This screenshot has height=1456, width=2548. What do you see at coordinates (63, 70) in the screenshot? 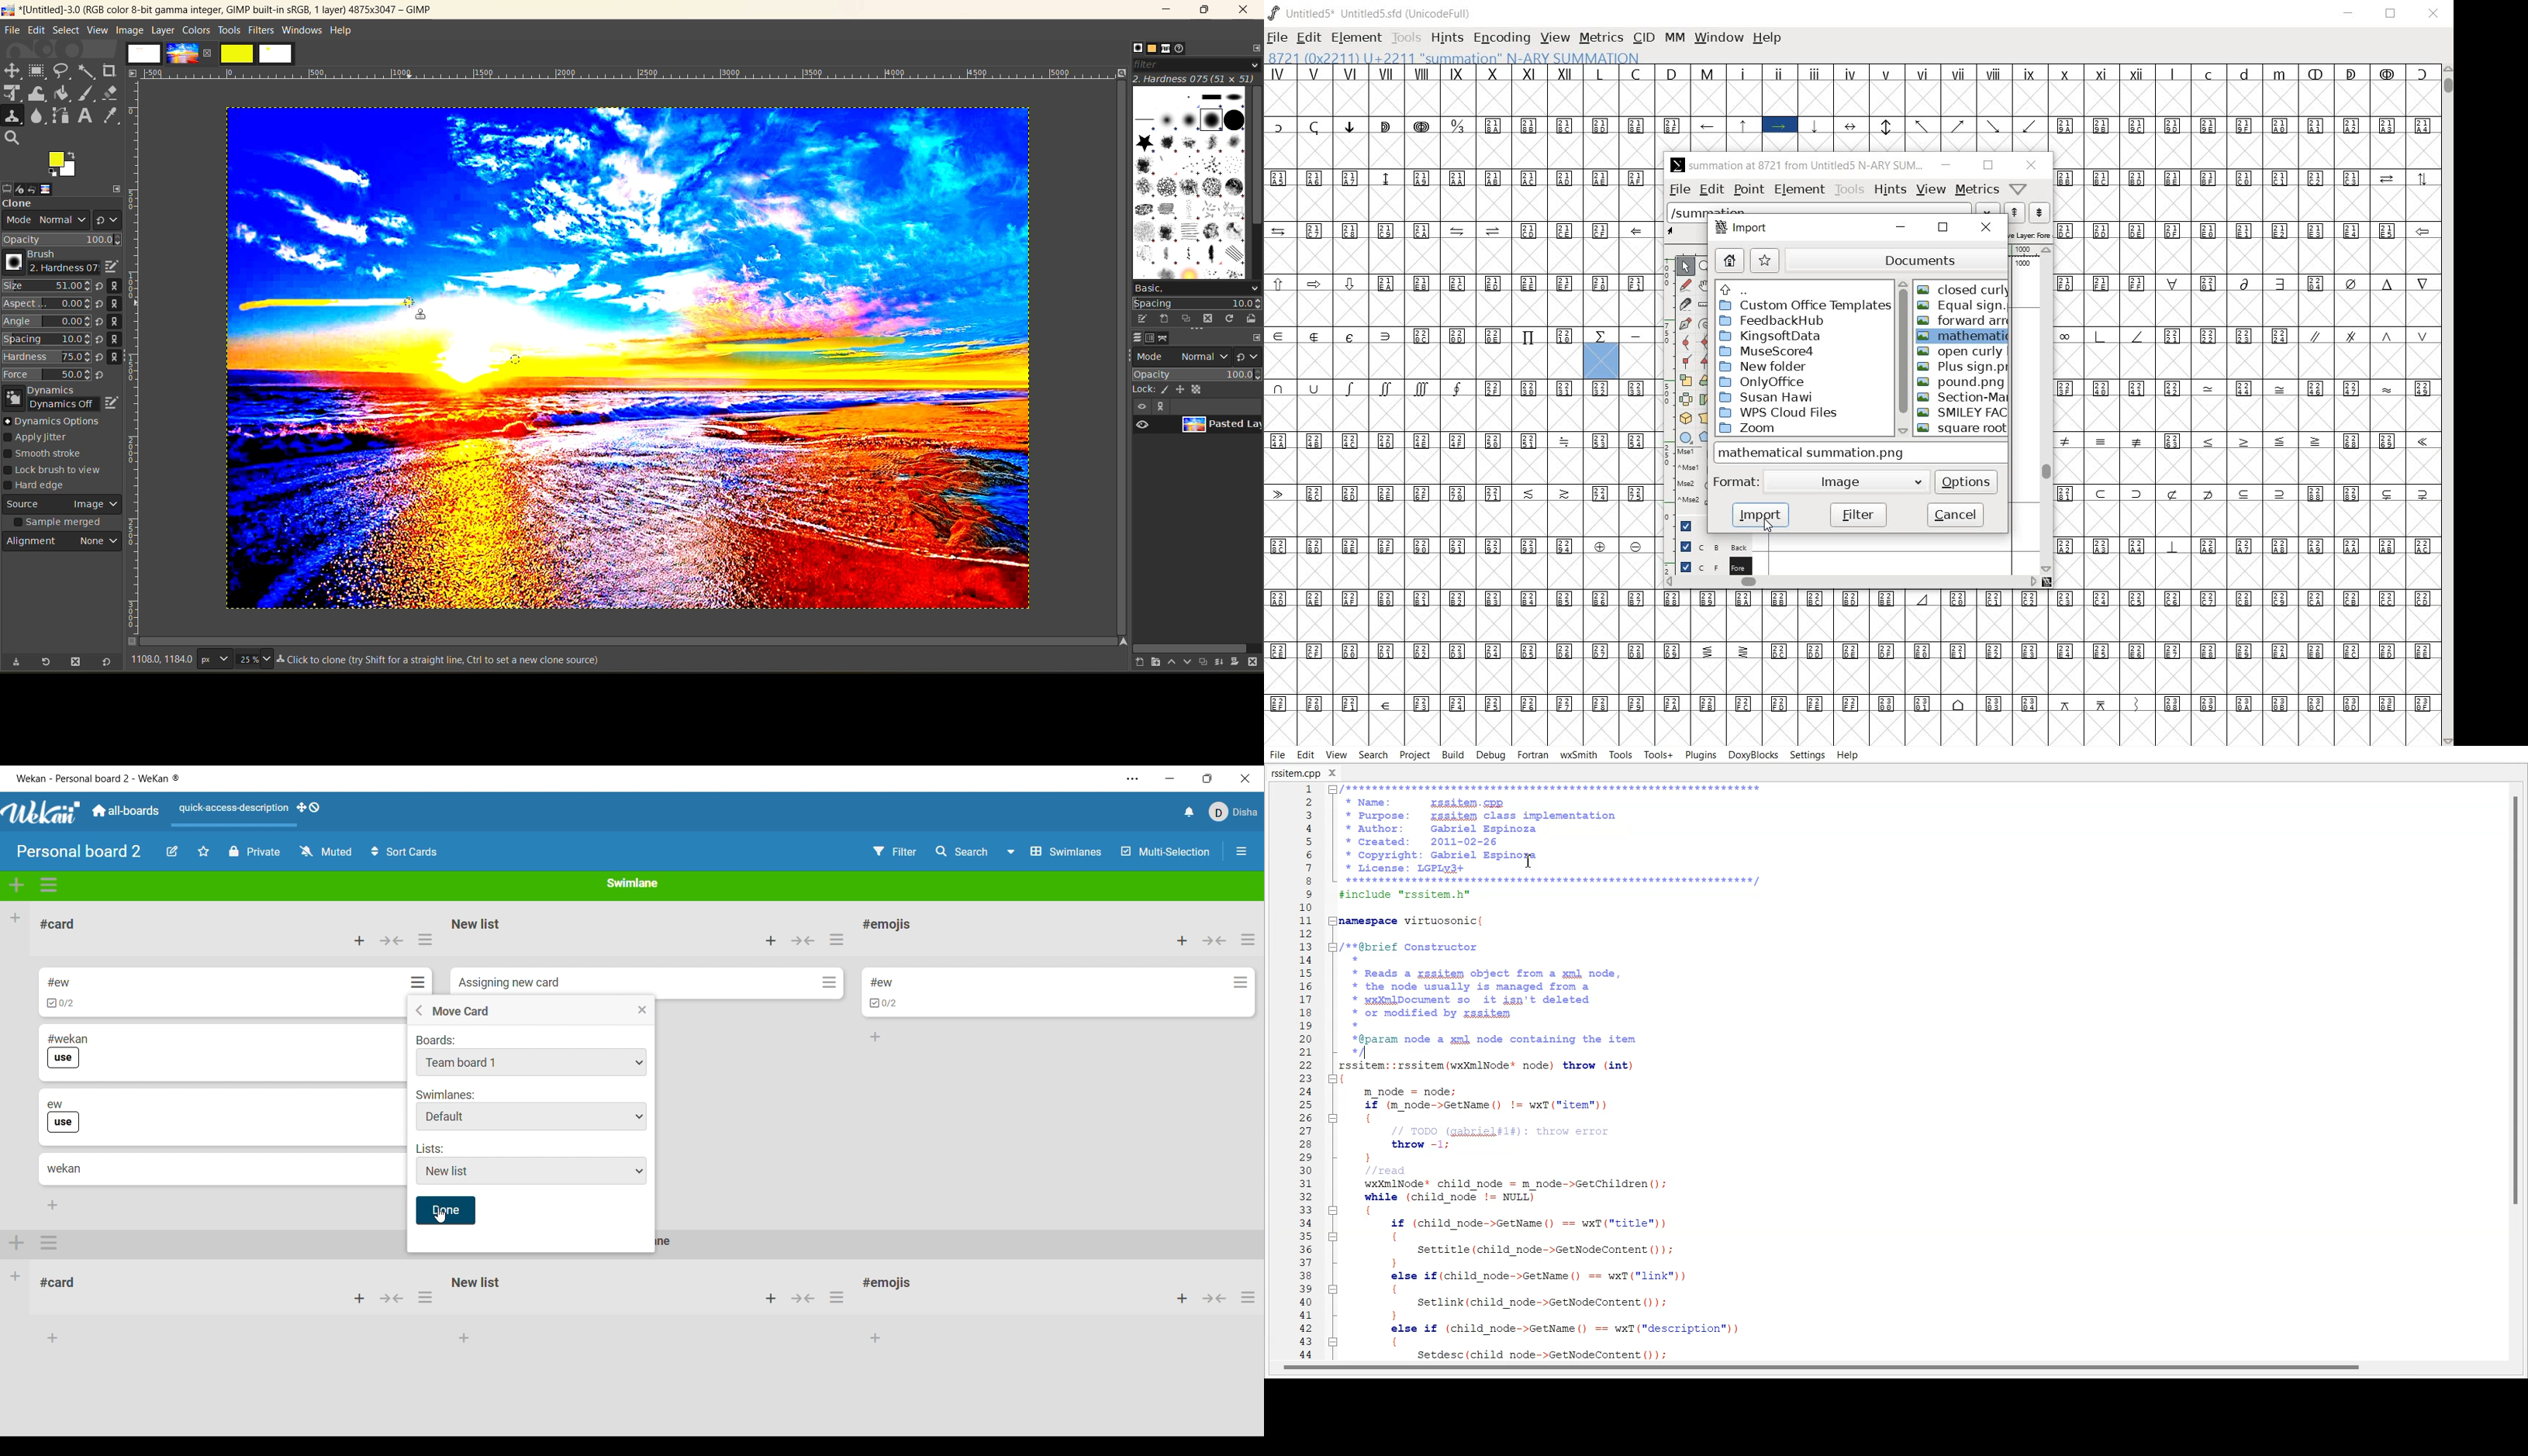
I see `free select tool` at bounding box center [63, 70].